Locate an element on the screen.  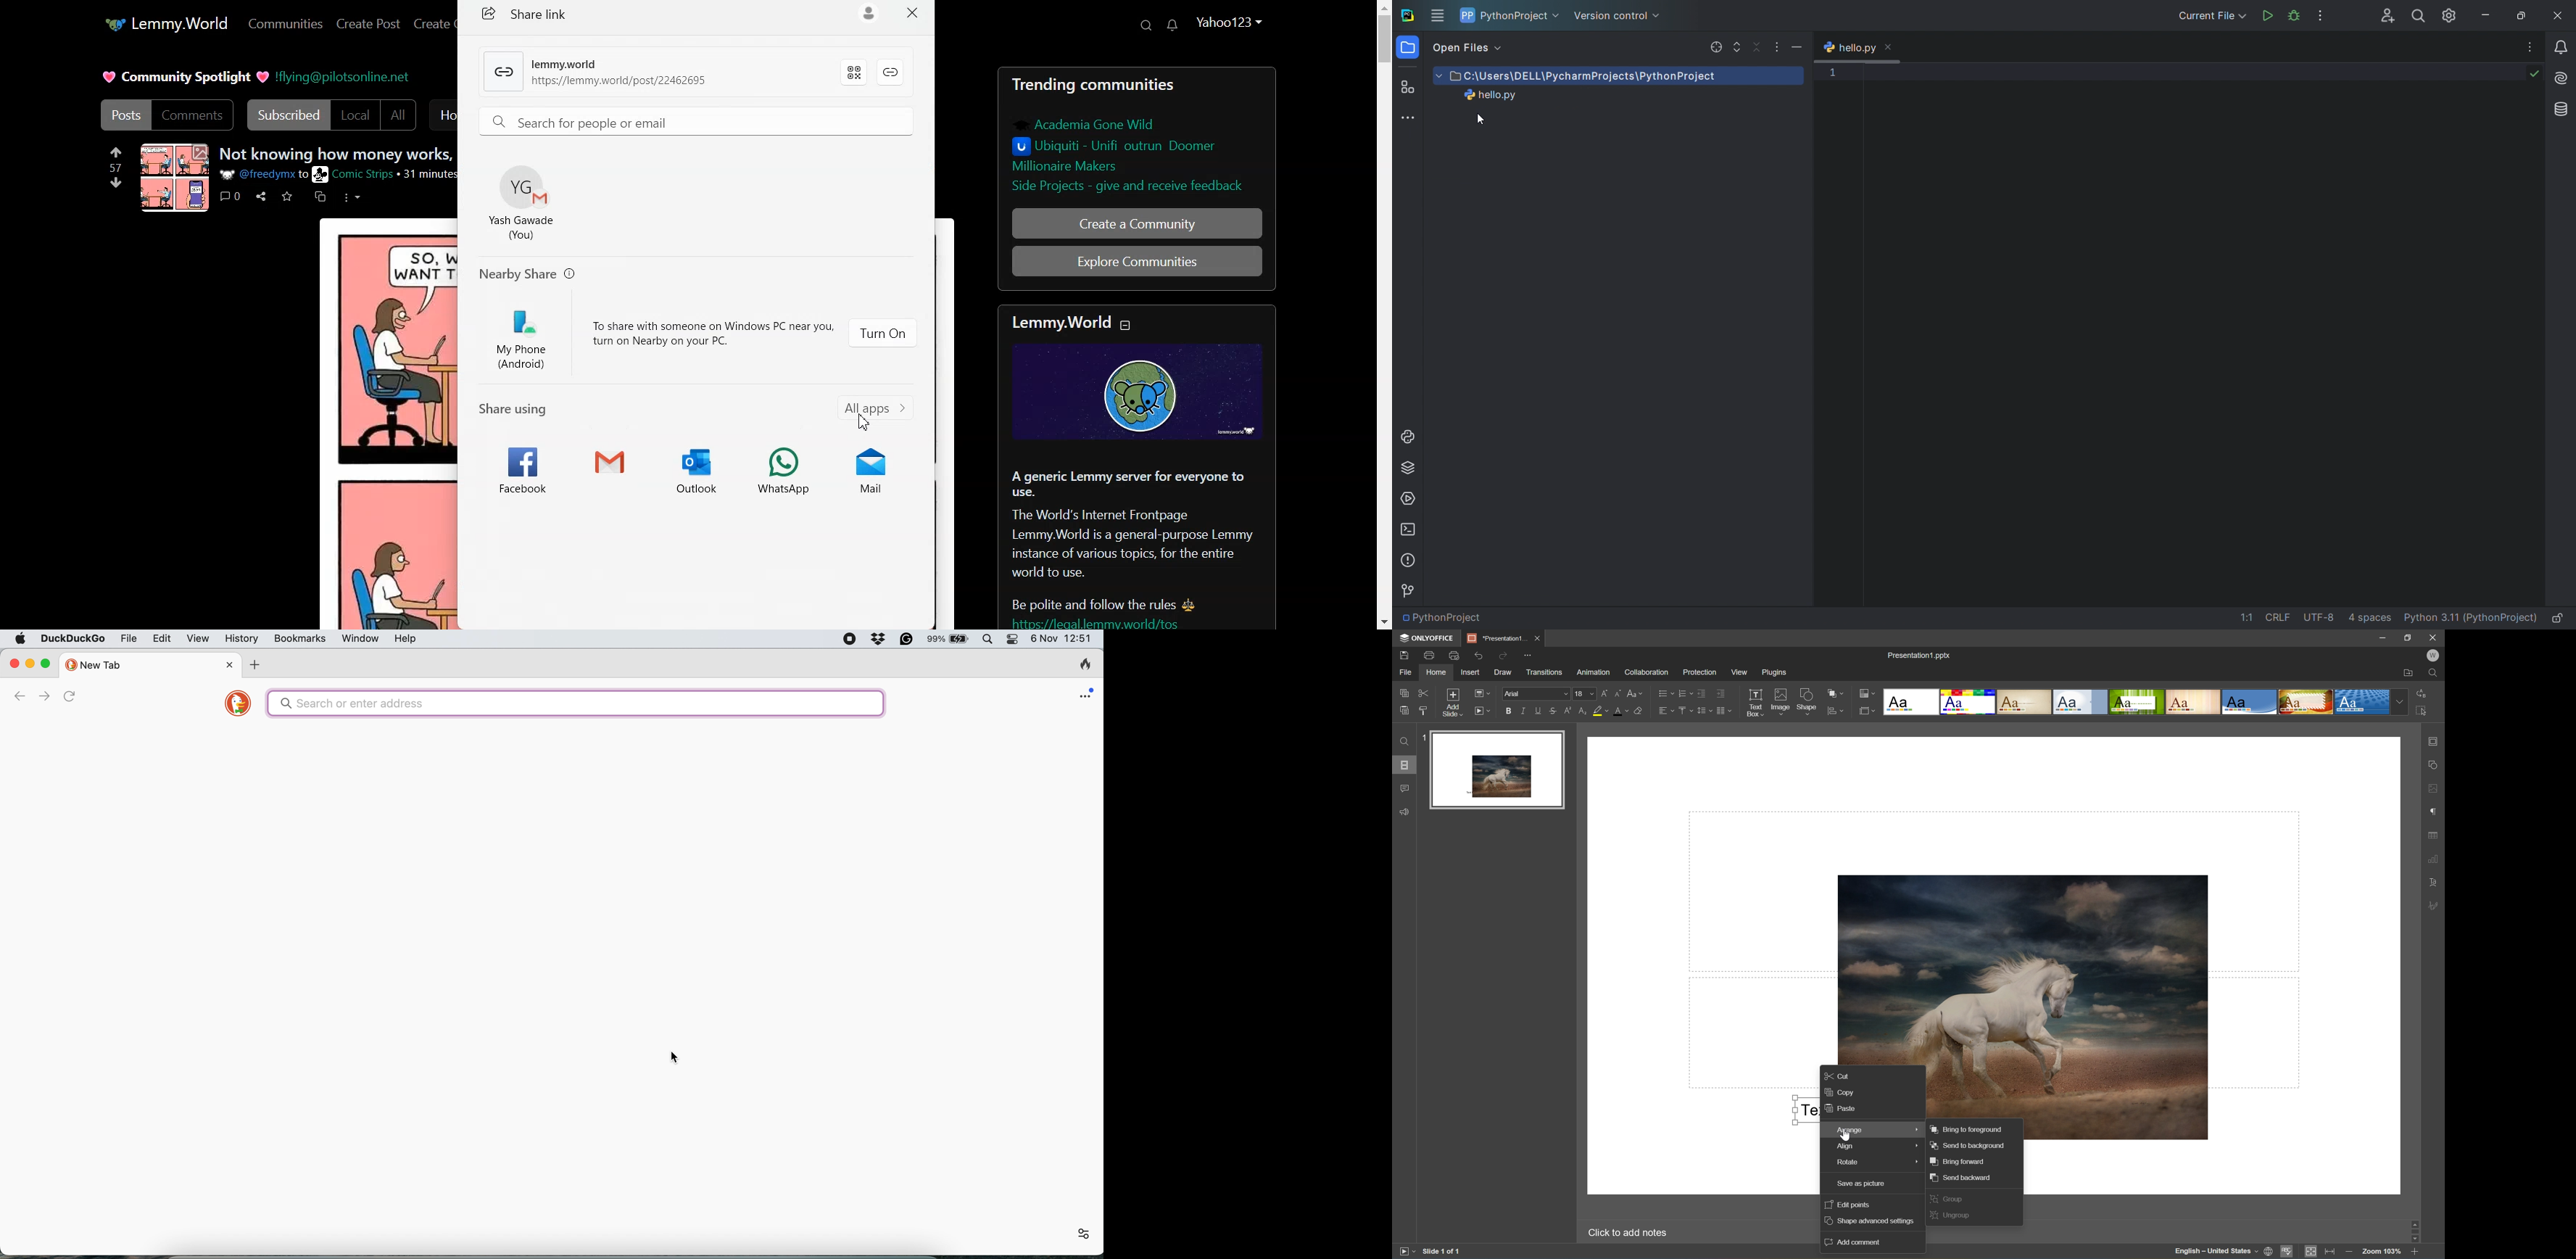
Paragraph settings is located at coordinates (2436, 811).